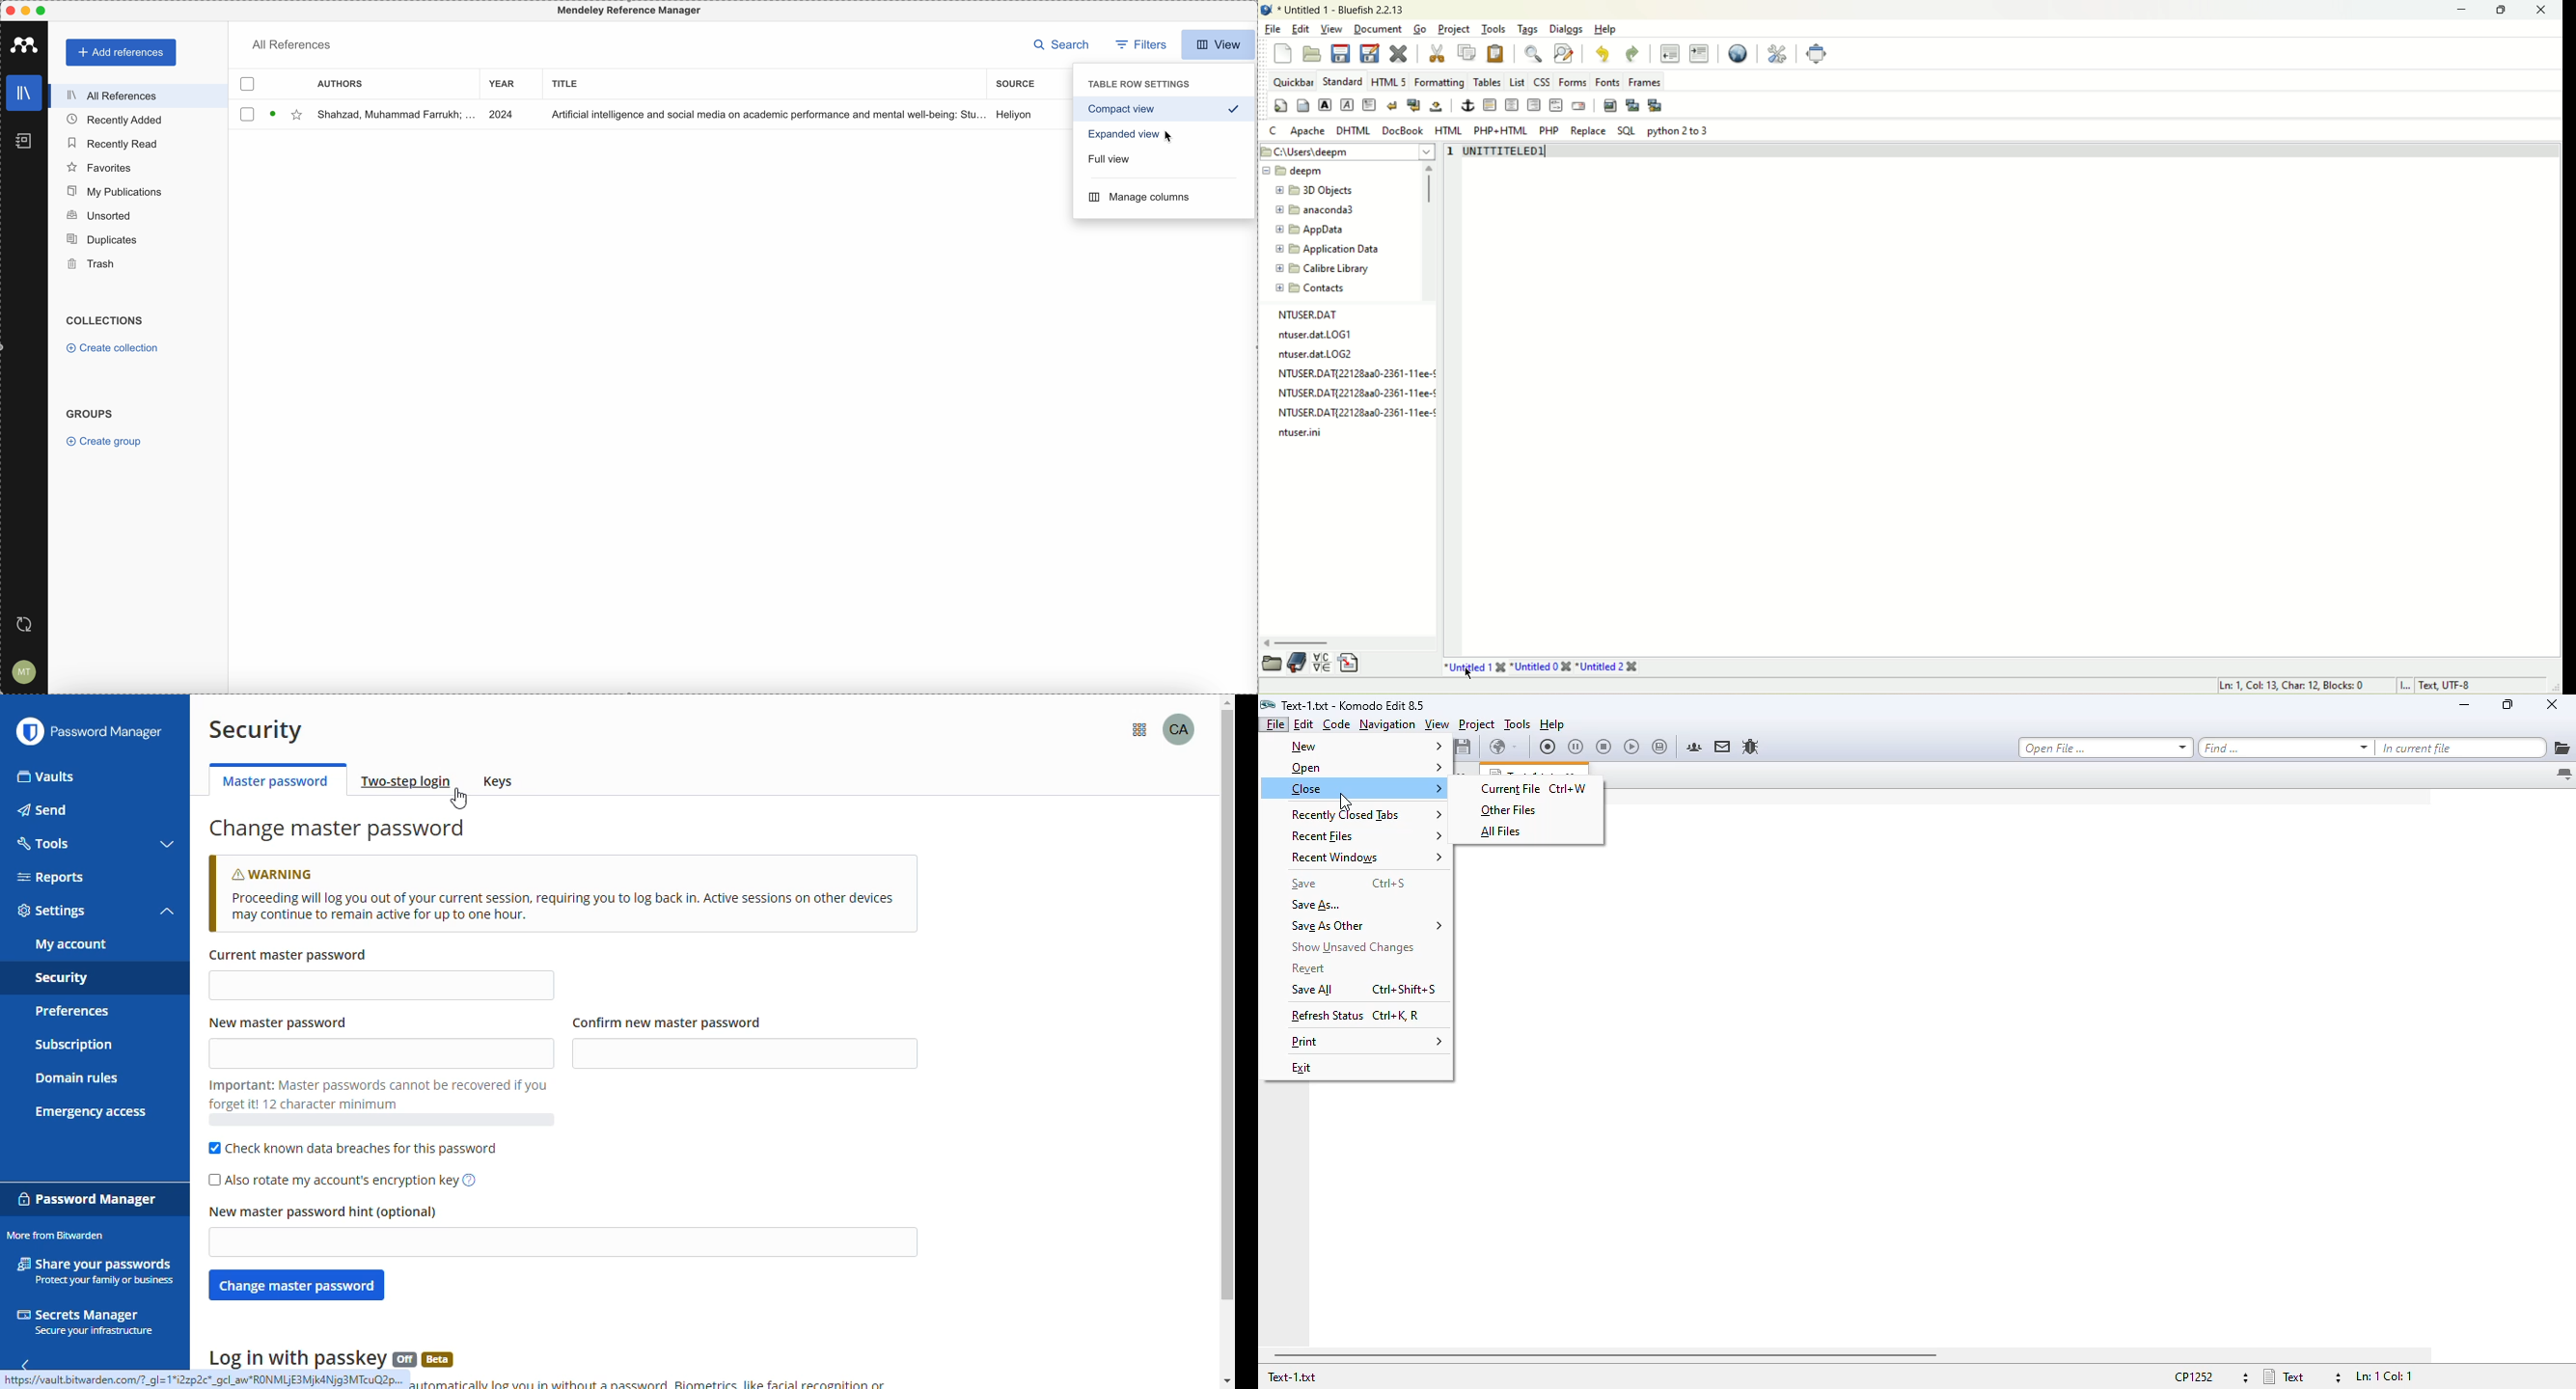 This screenshot has height=1400, width=2576. What do you see at coordinates (247, 114) in the screenshot?
I see `checkbox` at bounding box center [247, 114].